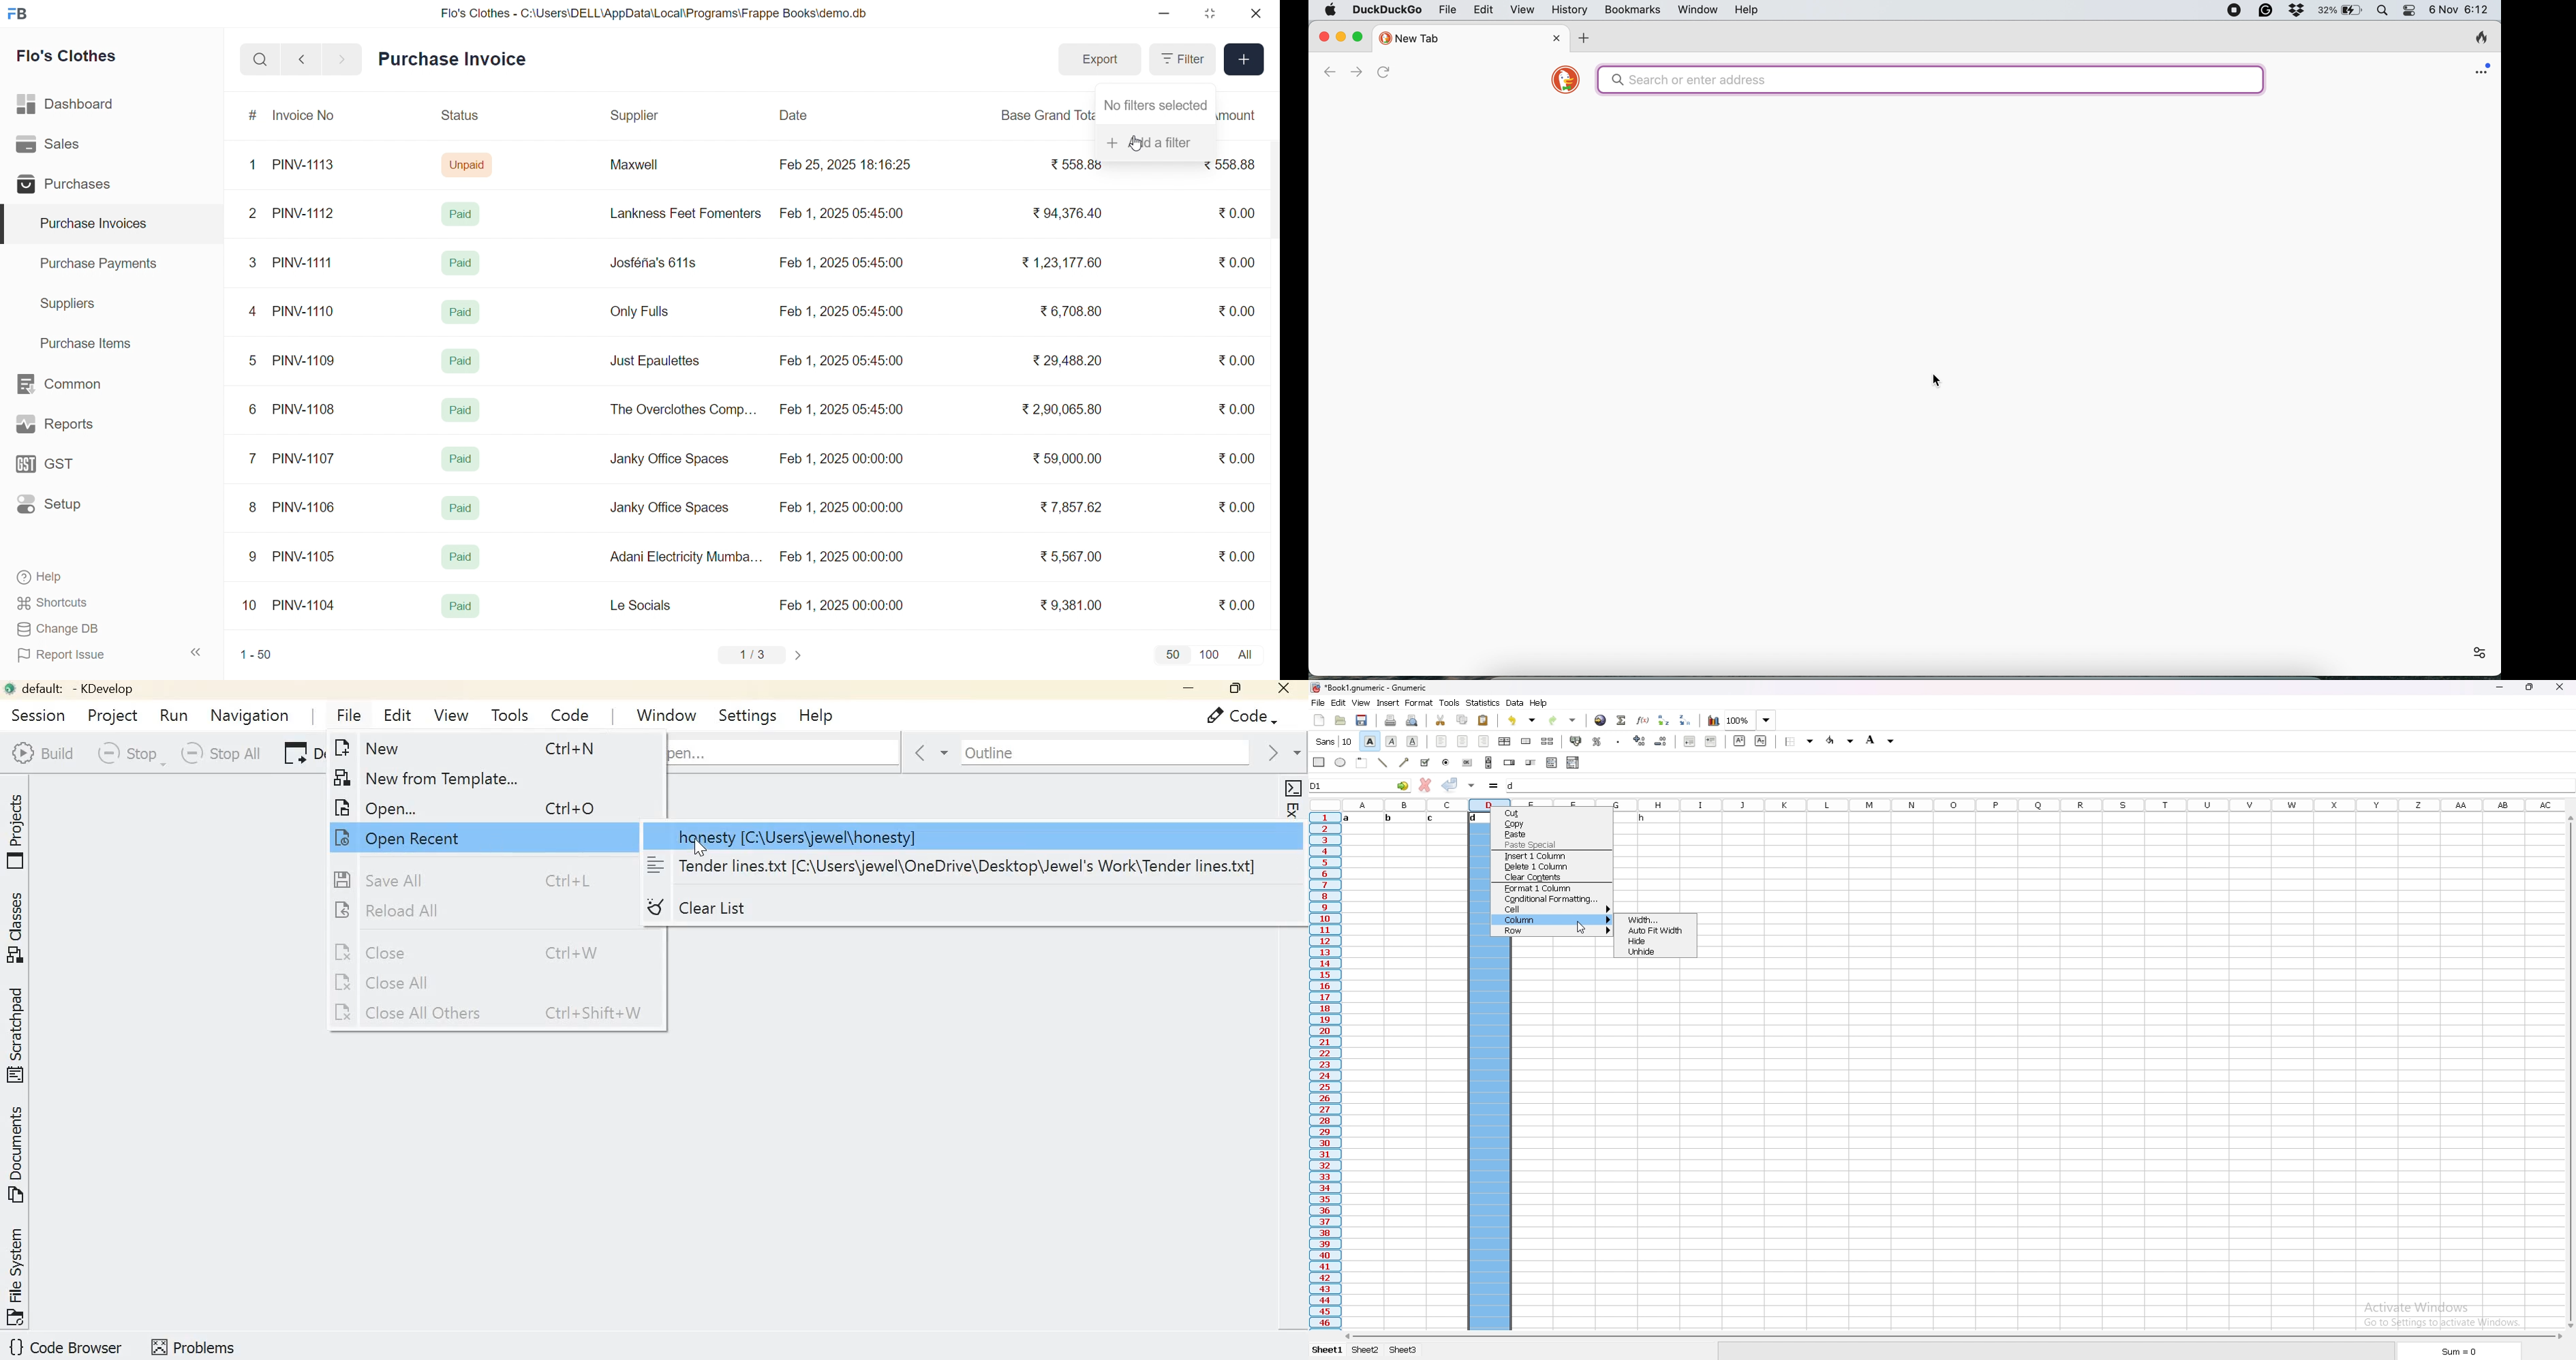 This screenshot has width=2576, height=1372. Describe the element at coordinates (69, 186) in the screenshot. I see `Purchases` at that location.